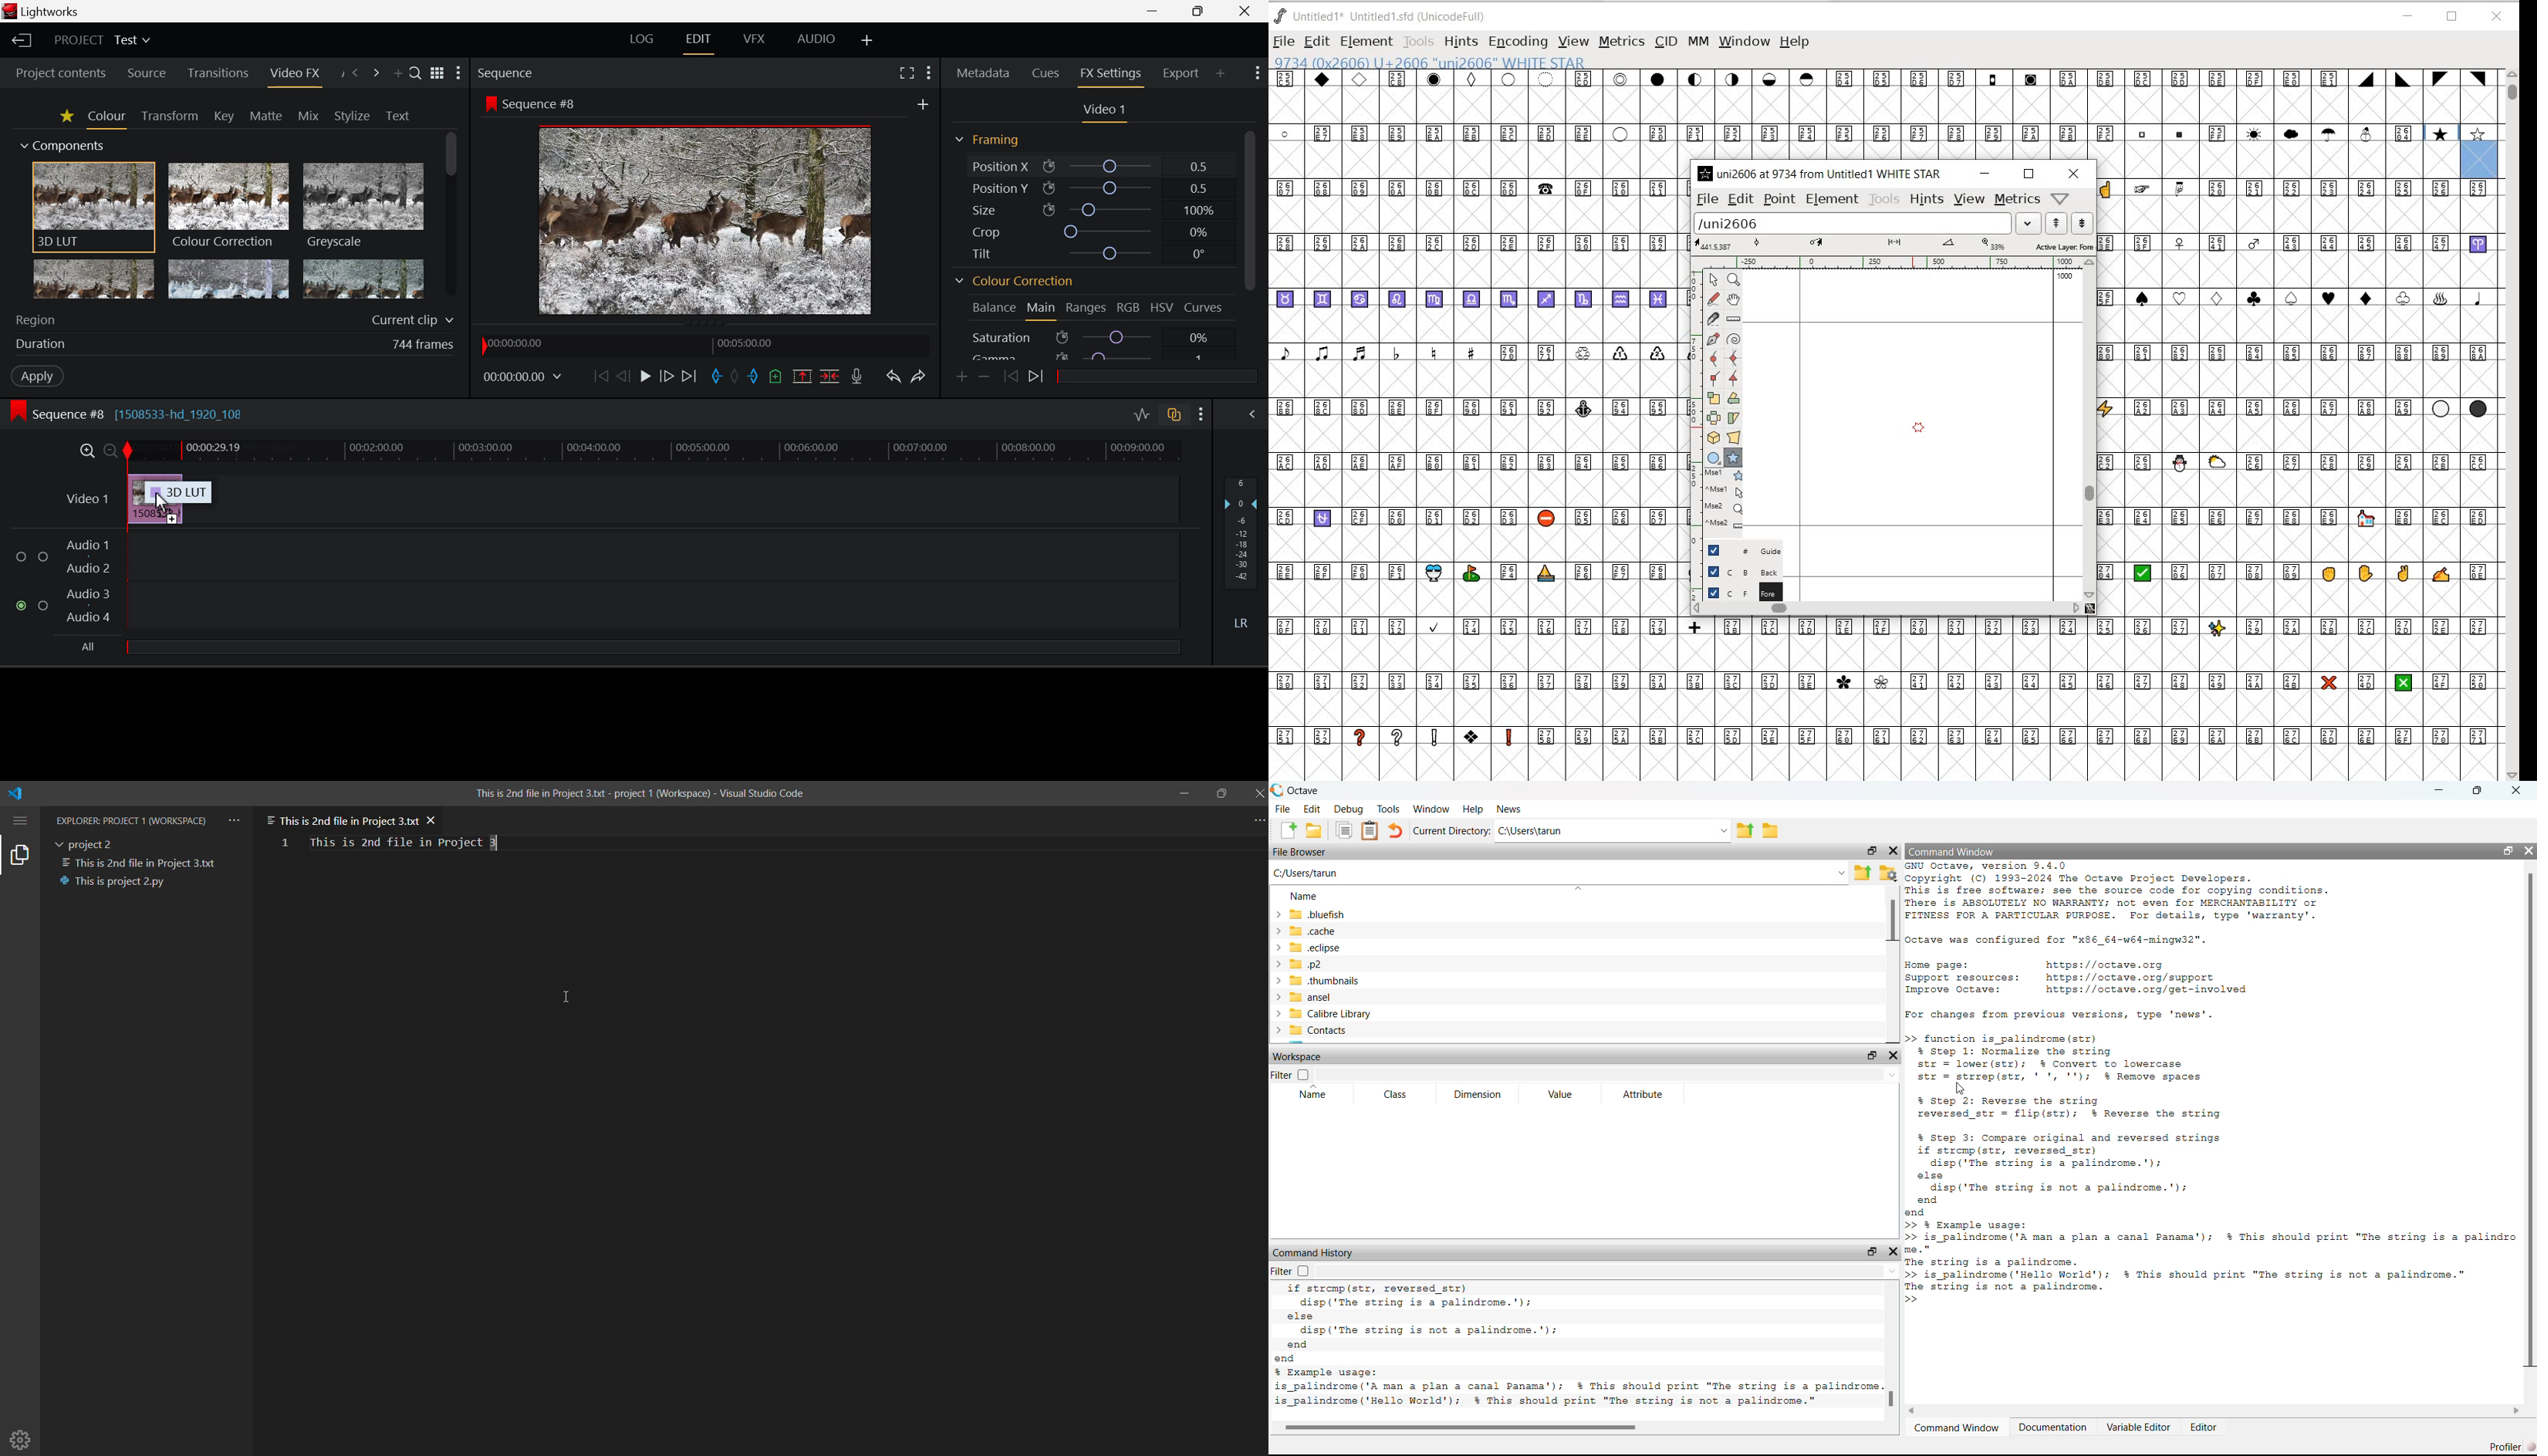 The image size is (2548, 1456). I want to click on browse your files, so click(1889, 874).